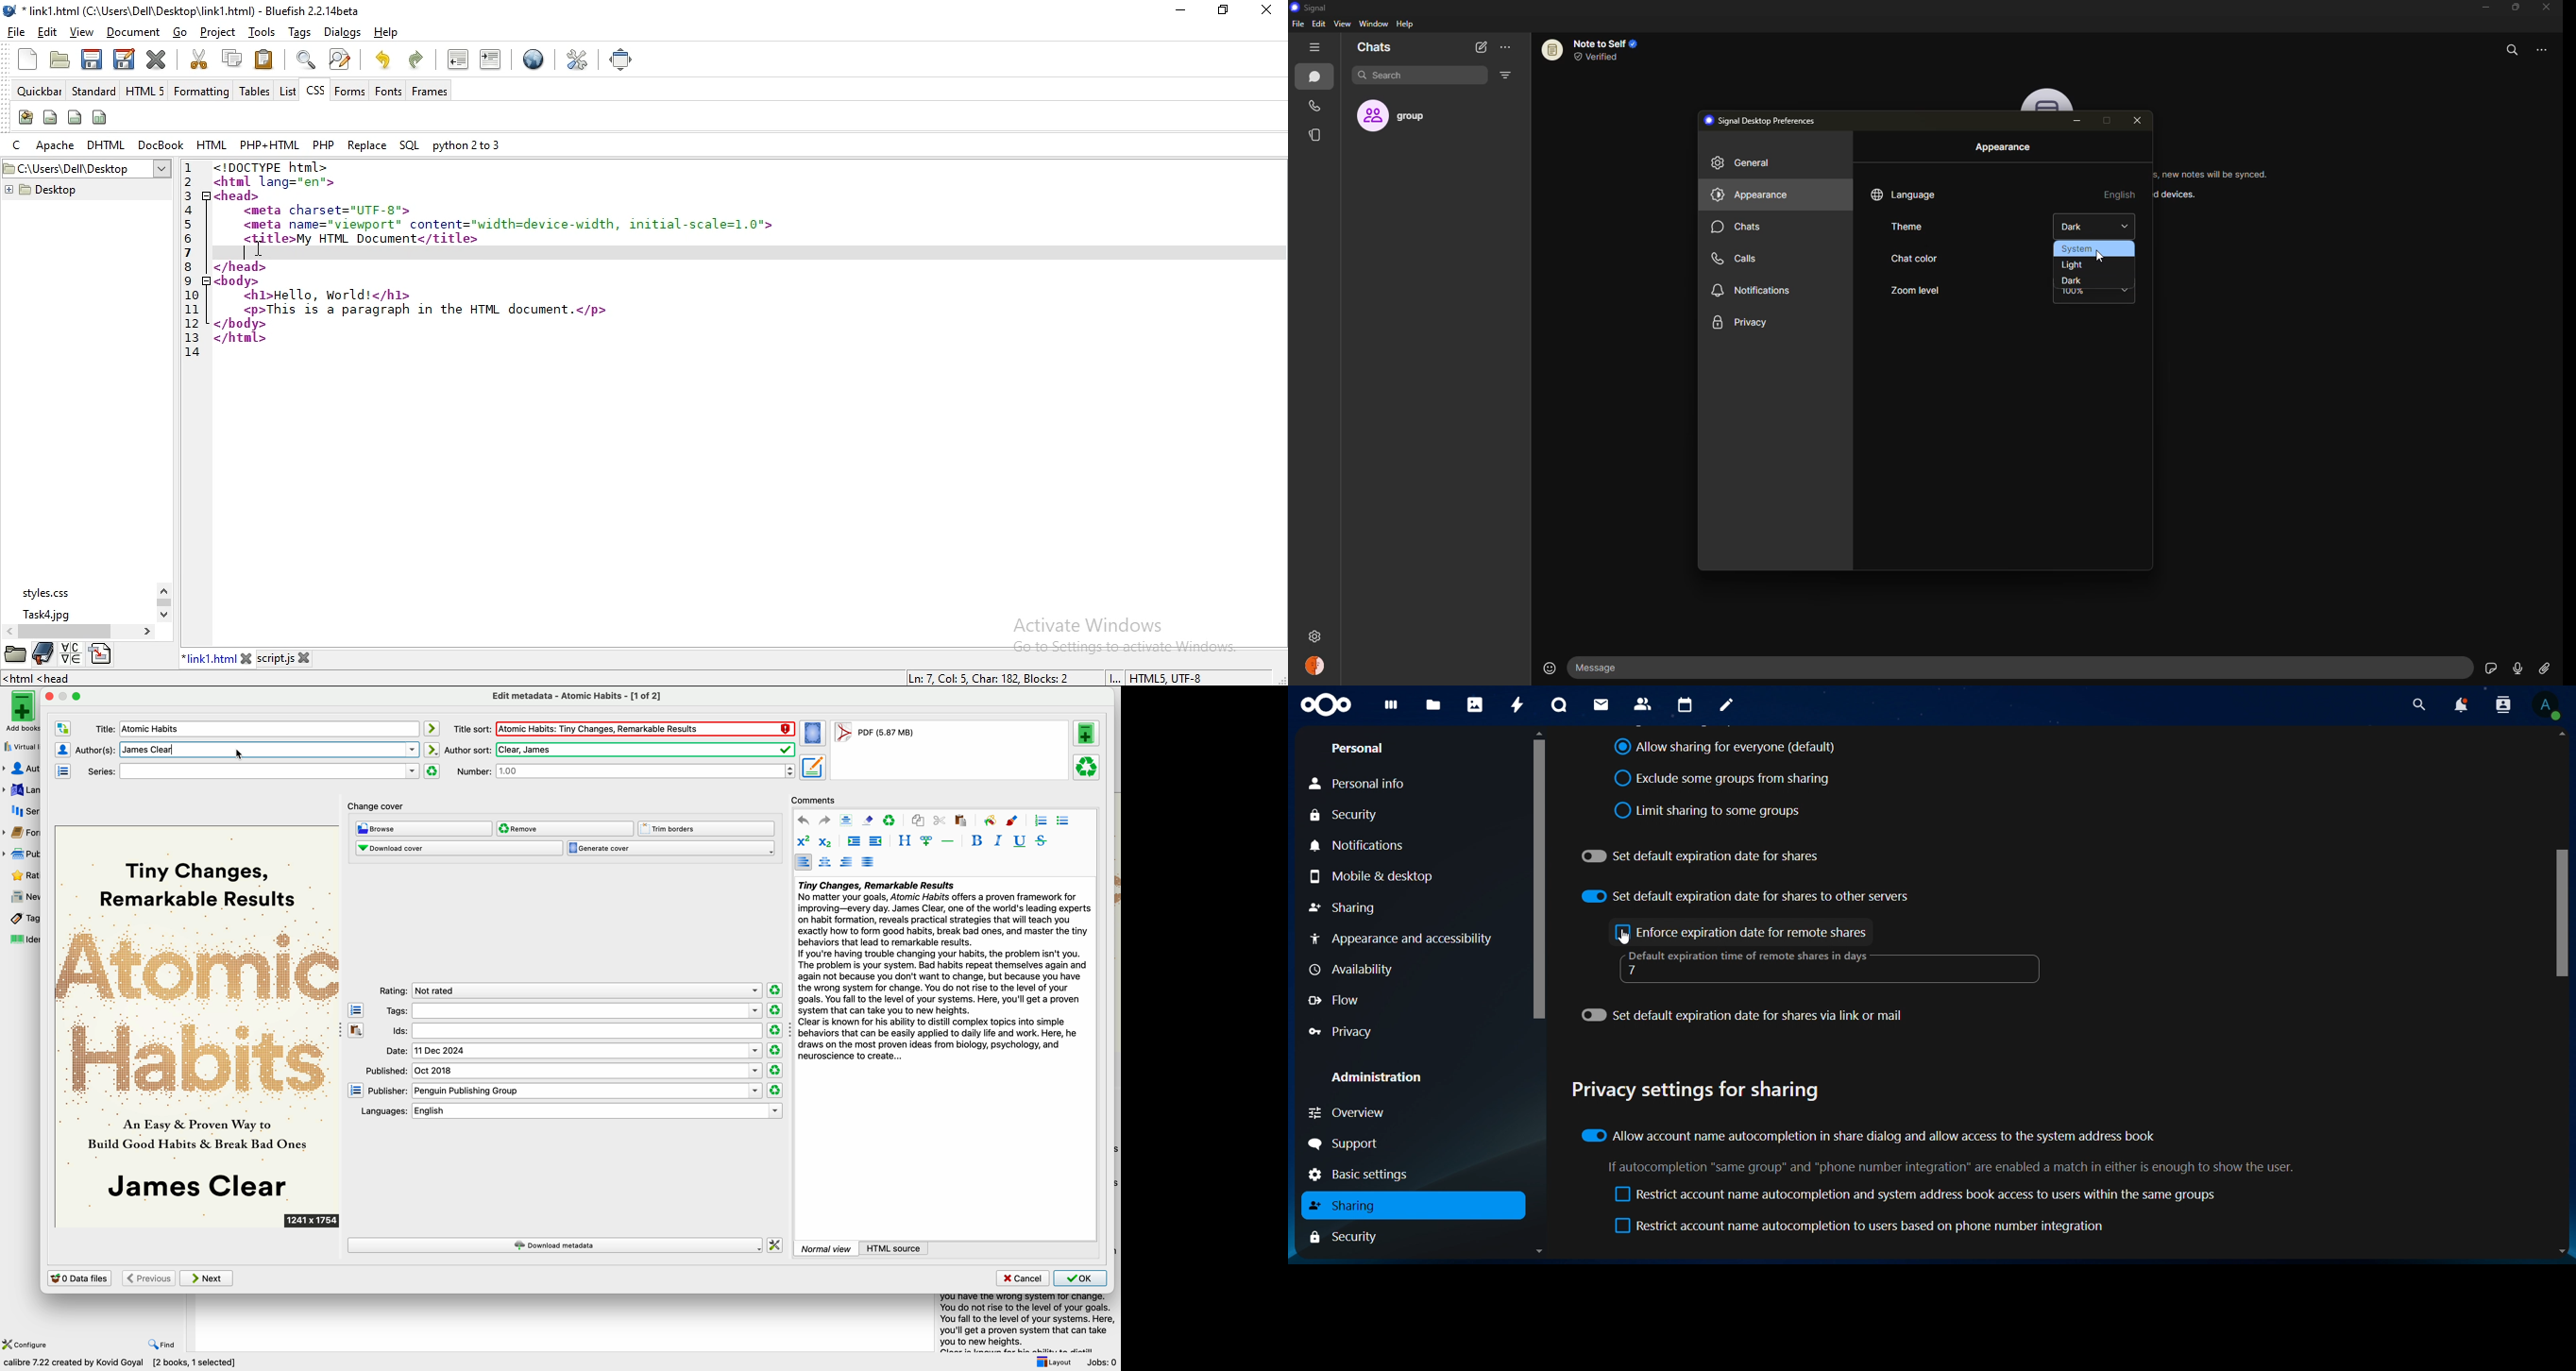 This screenshot has height=1372, width=2576. What do you see at coordinates (98, 118) in the screenshot?
I see `columns` at bounding box center [98, 118].